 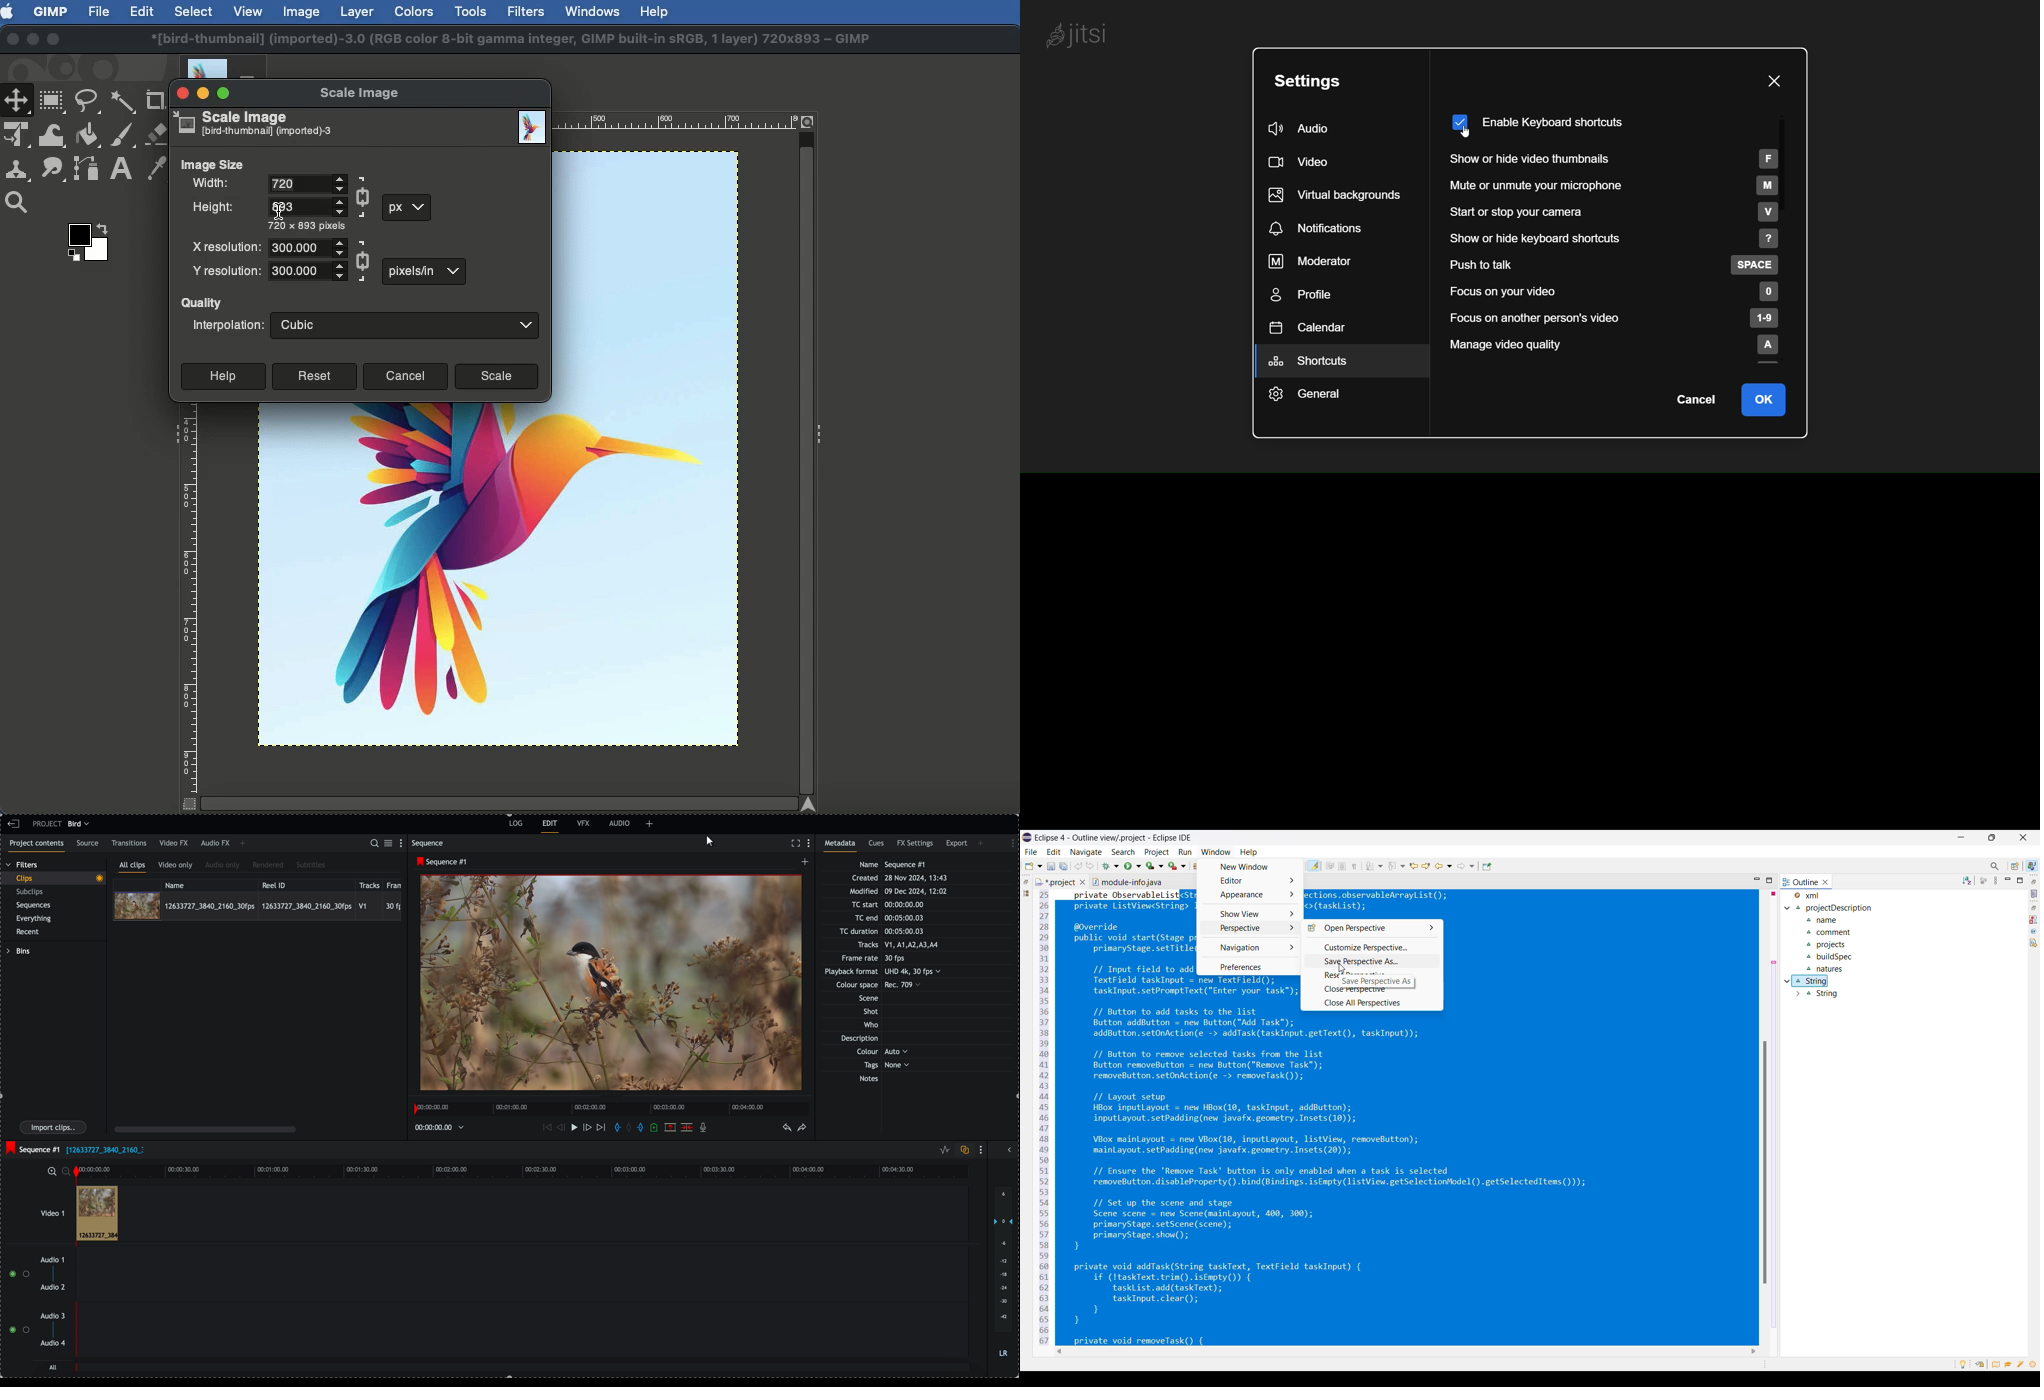 I want to click on move backward, so click(x=546, y=1129).